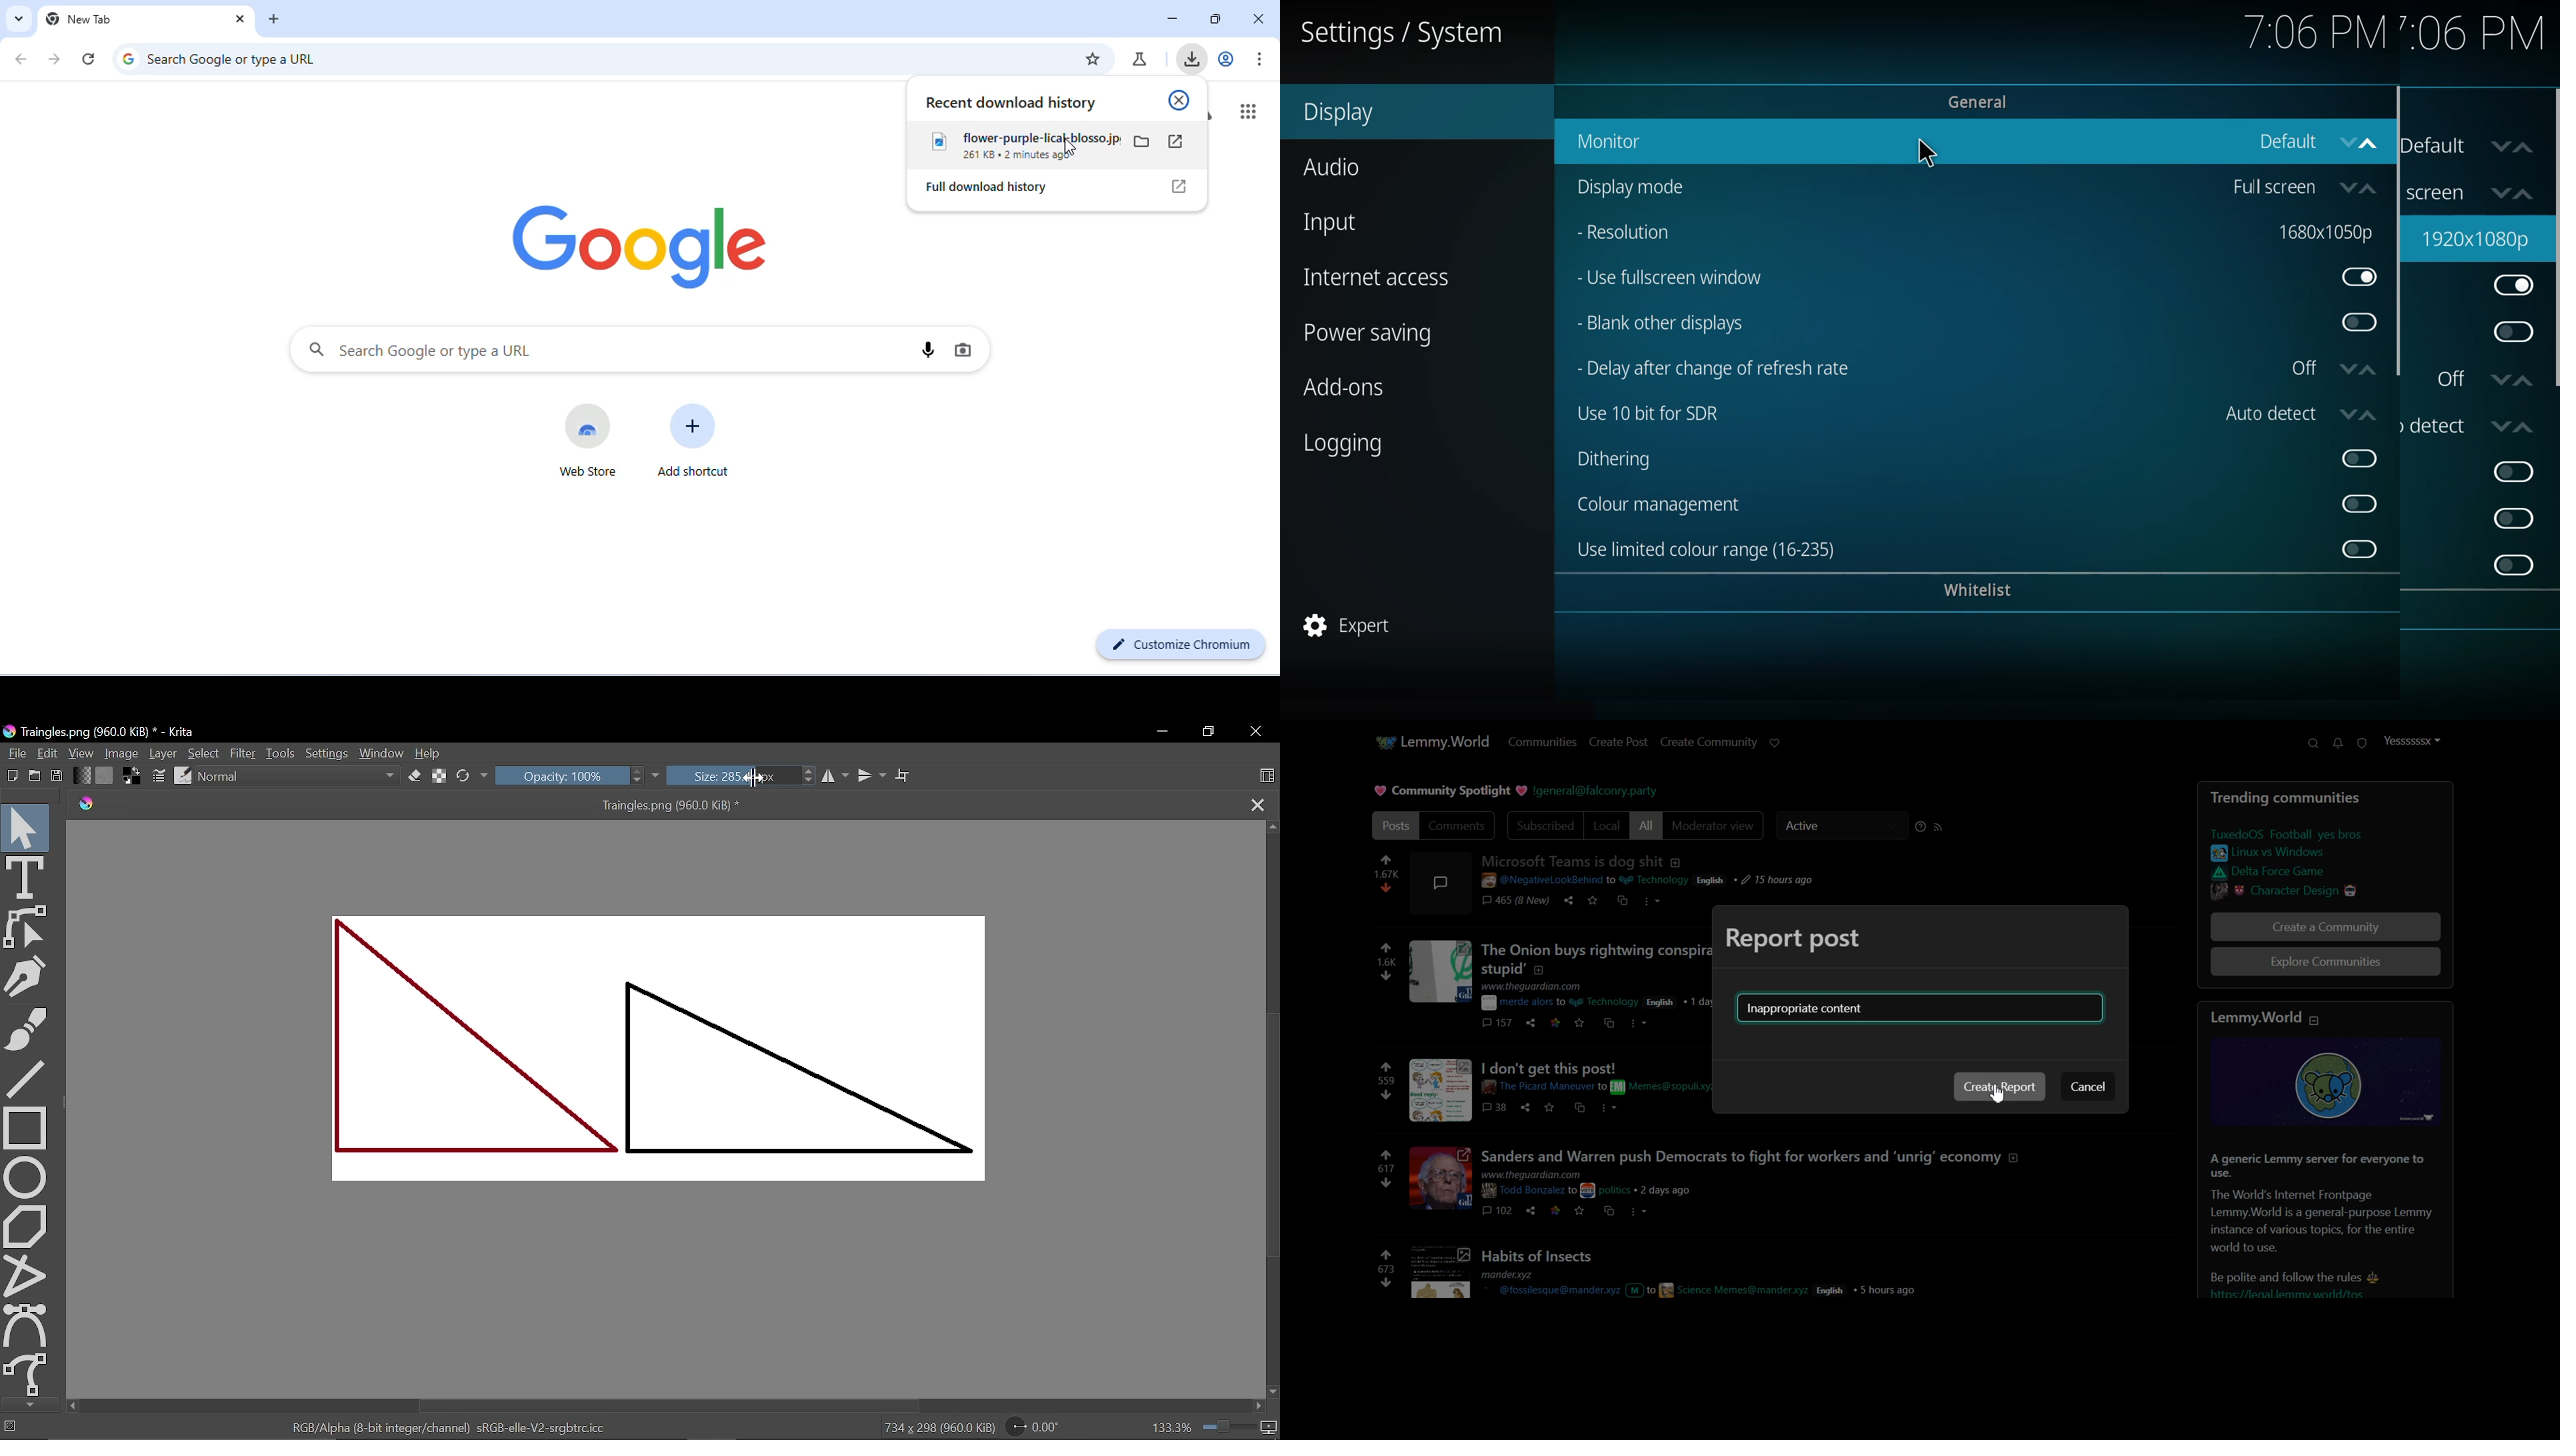 This screenshot has height=1456, width=2576. What do you see at coordinates (245, 753) in the screenshot?
I see `Filter` at bounding box center [245, 753].